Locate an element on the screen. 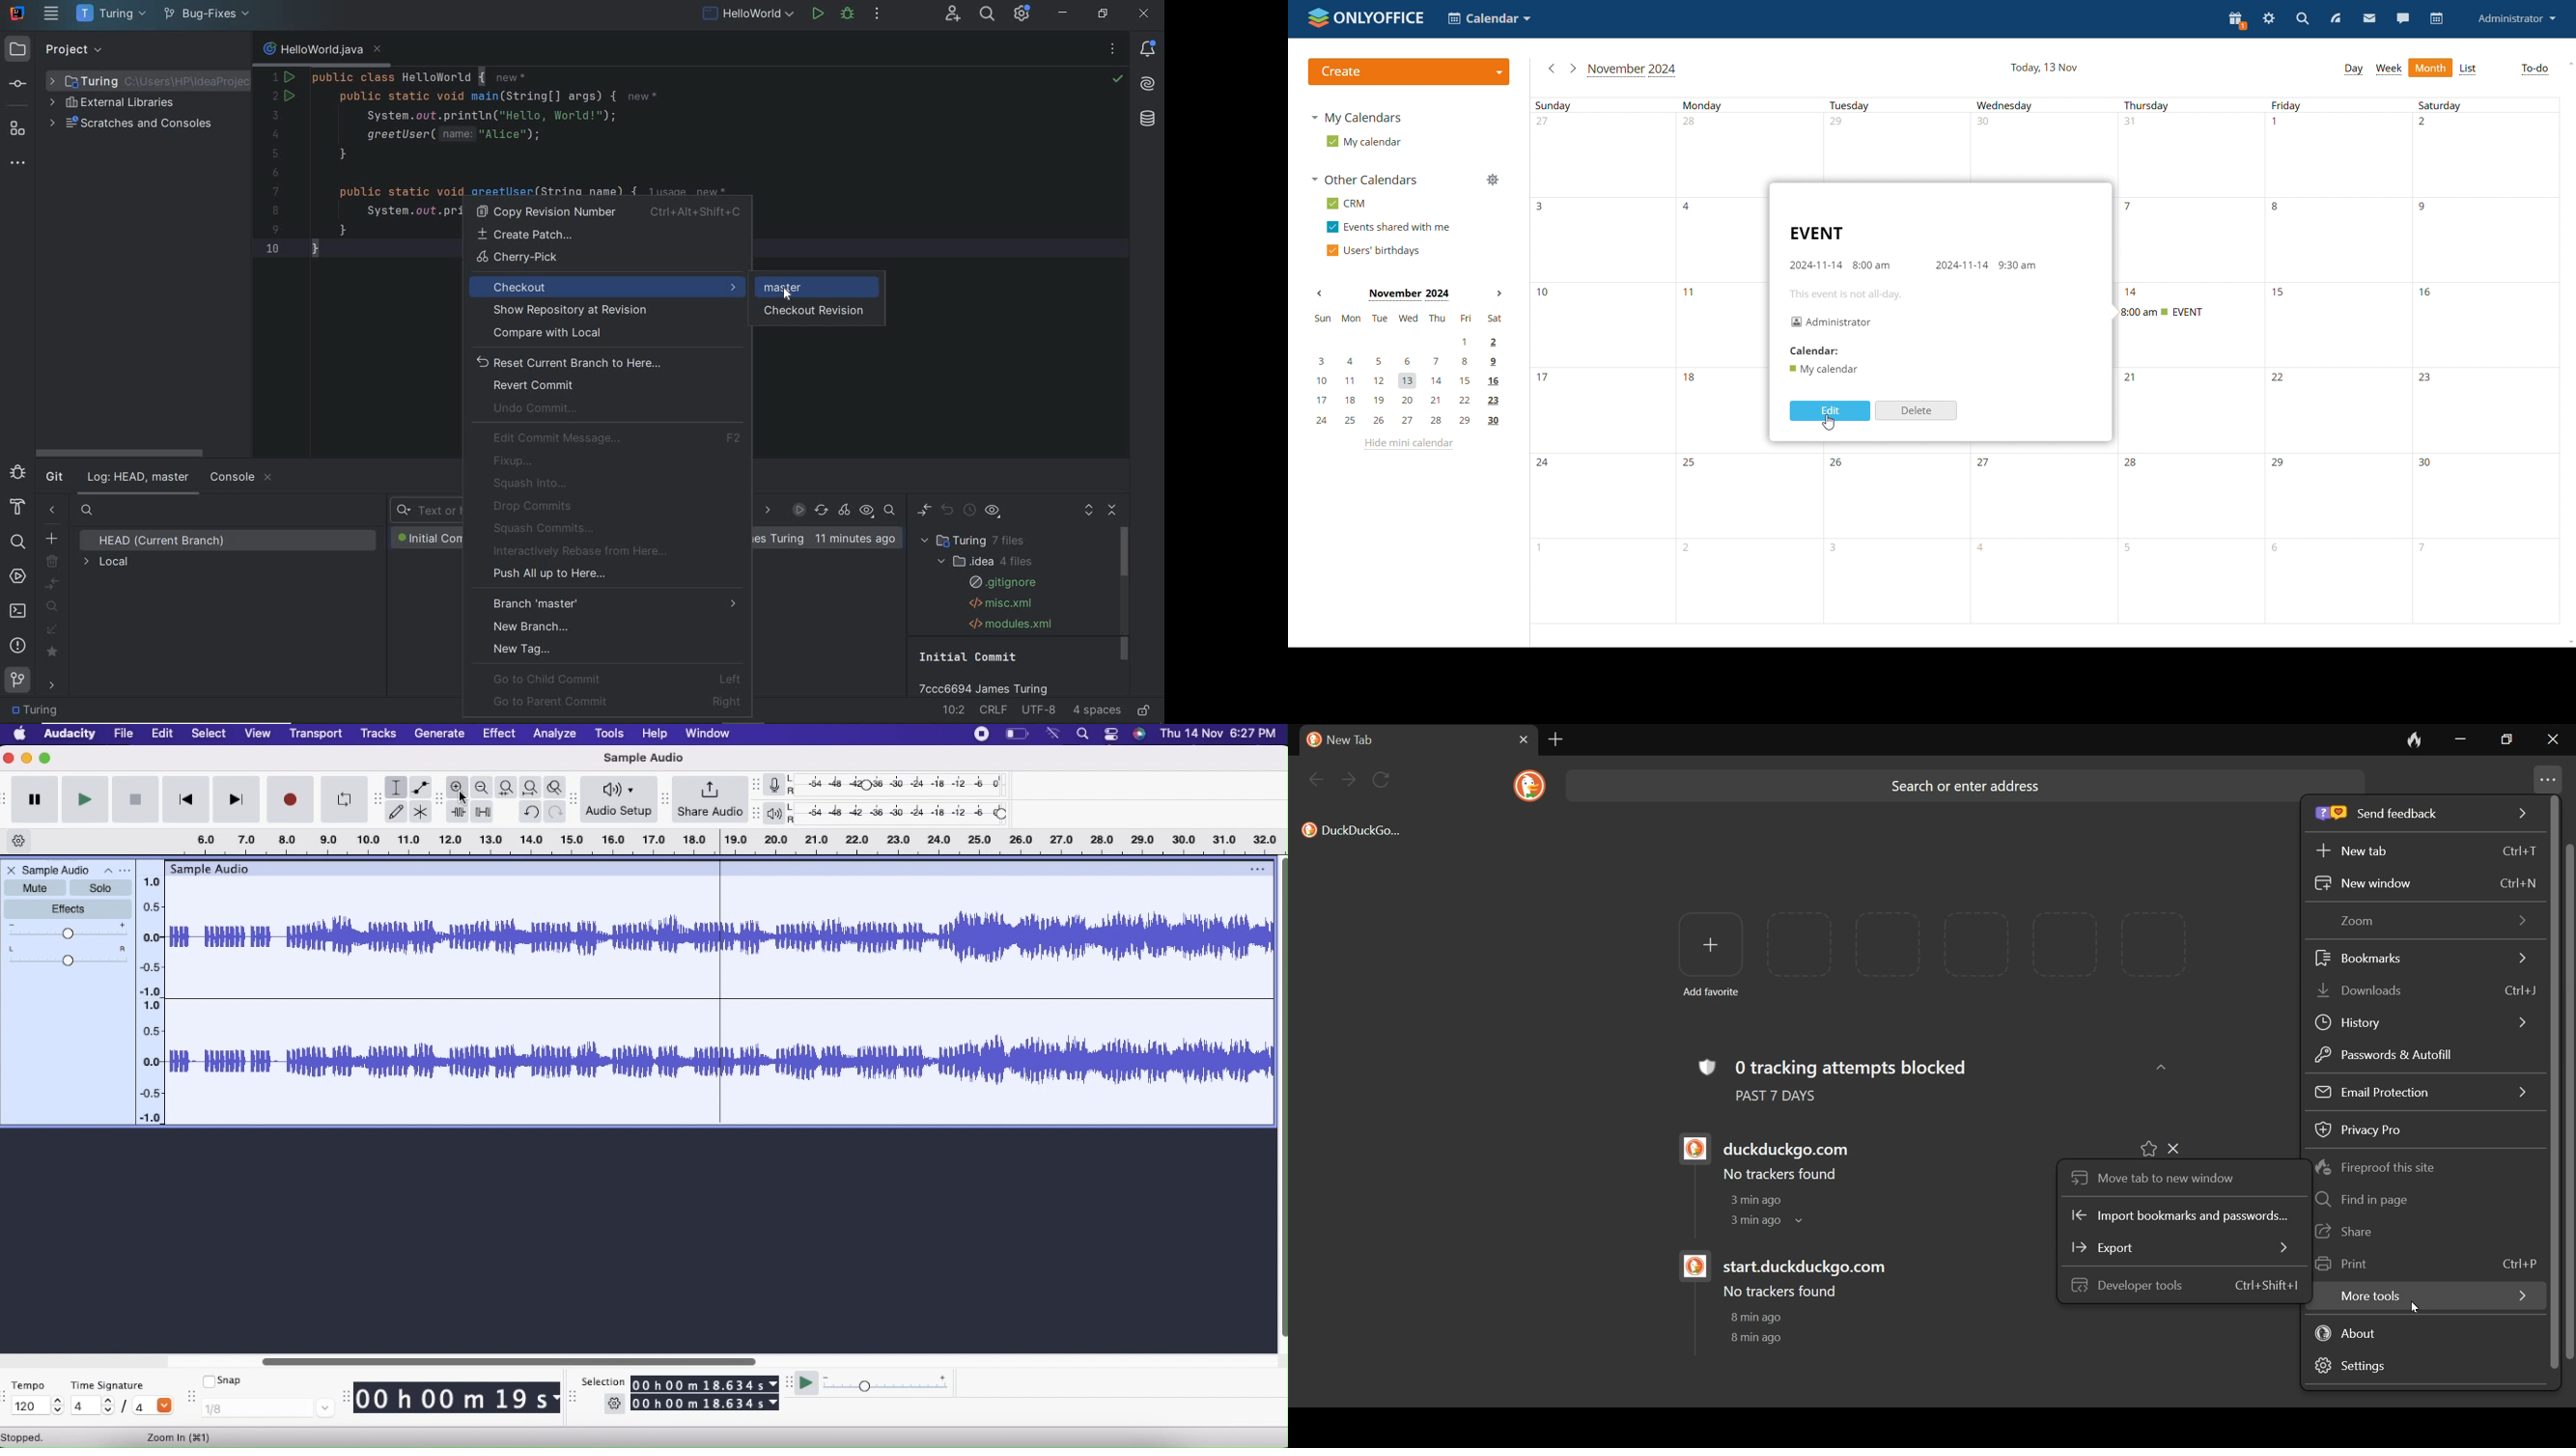 Image resolution: width=2576 pixels, height=1456 pixels. debug is located at coordinates (17, 472).